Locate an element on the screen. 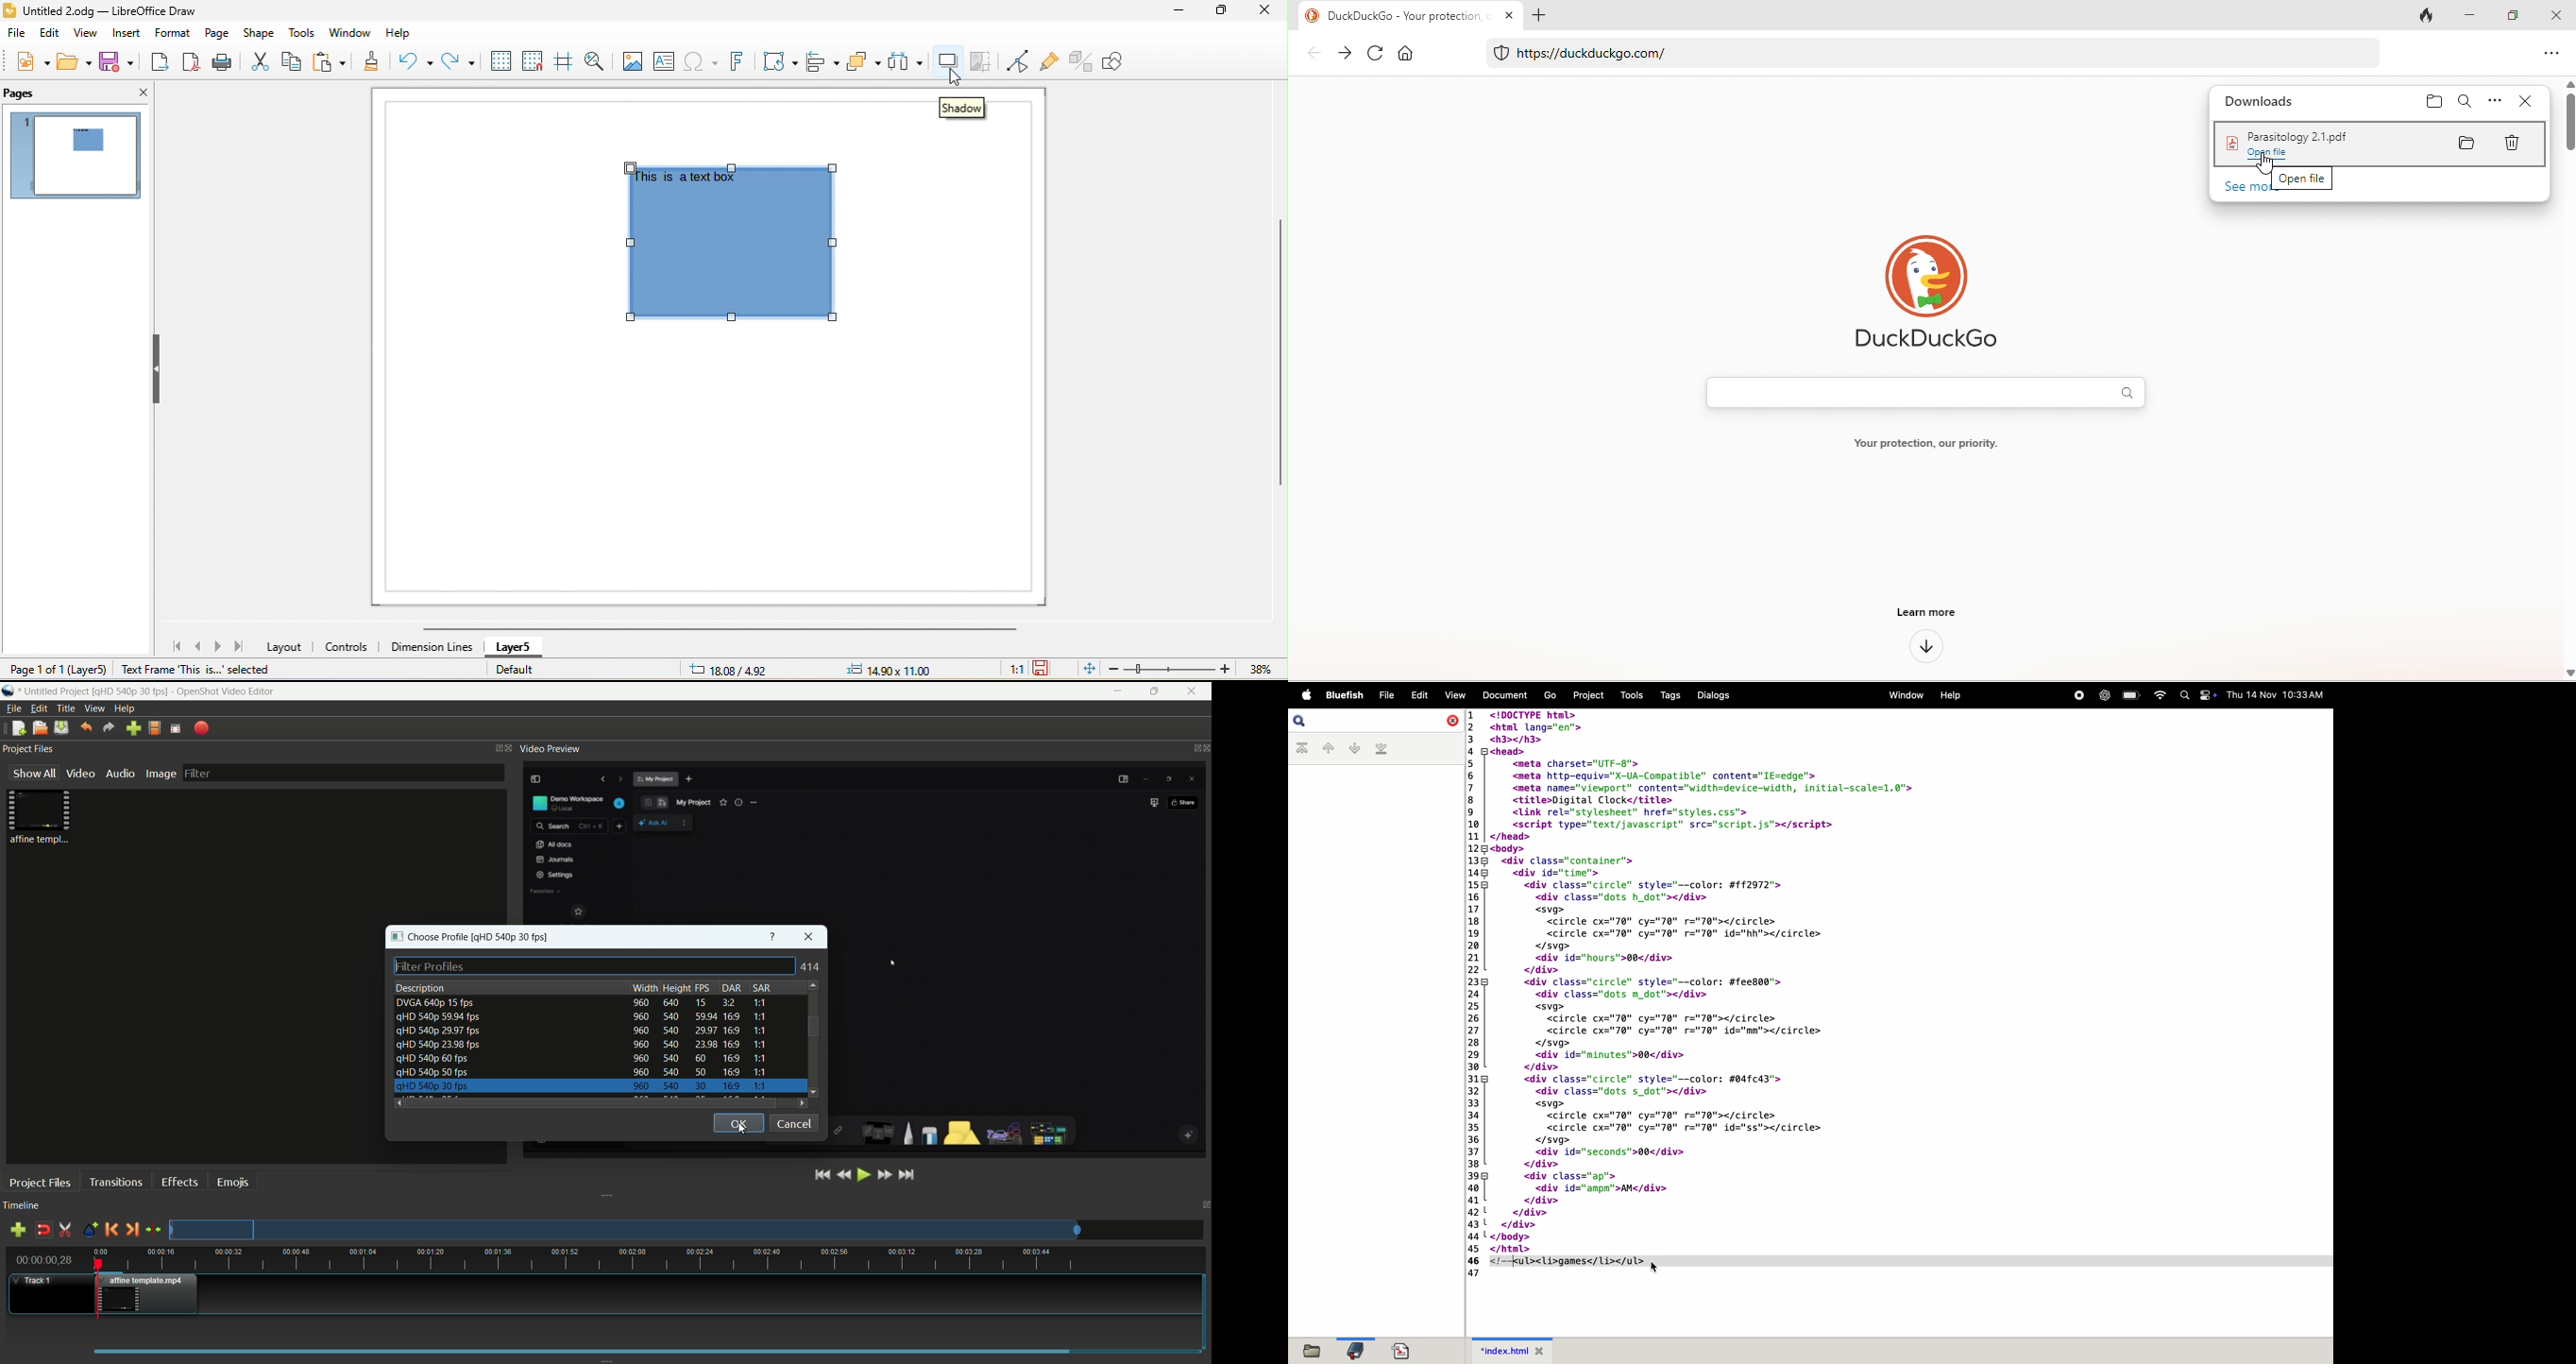  open file is located at coordinates (38, 727).